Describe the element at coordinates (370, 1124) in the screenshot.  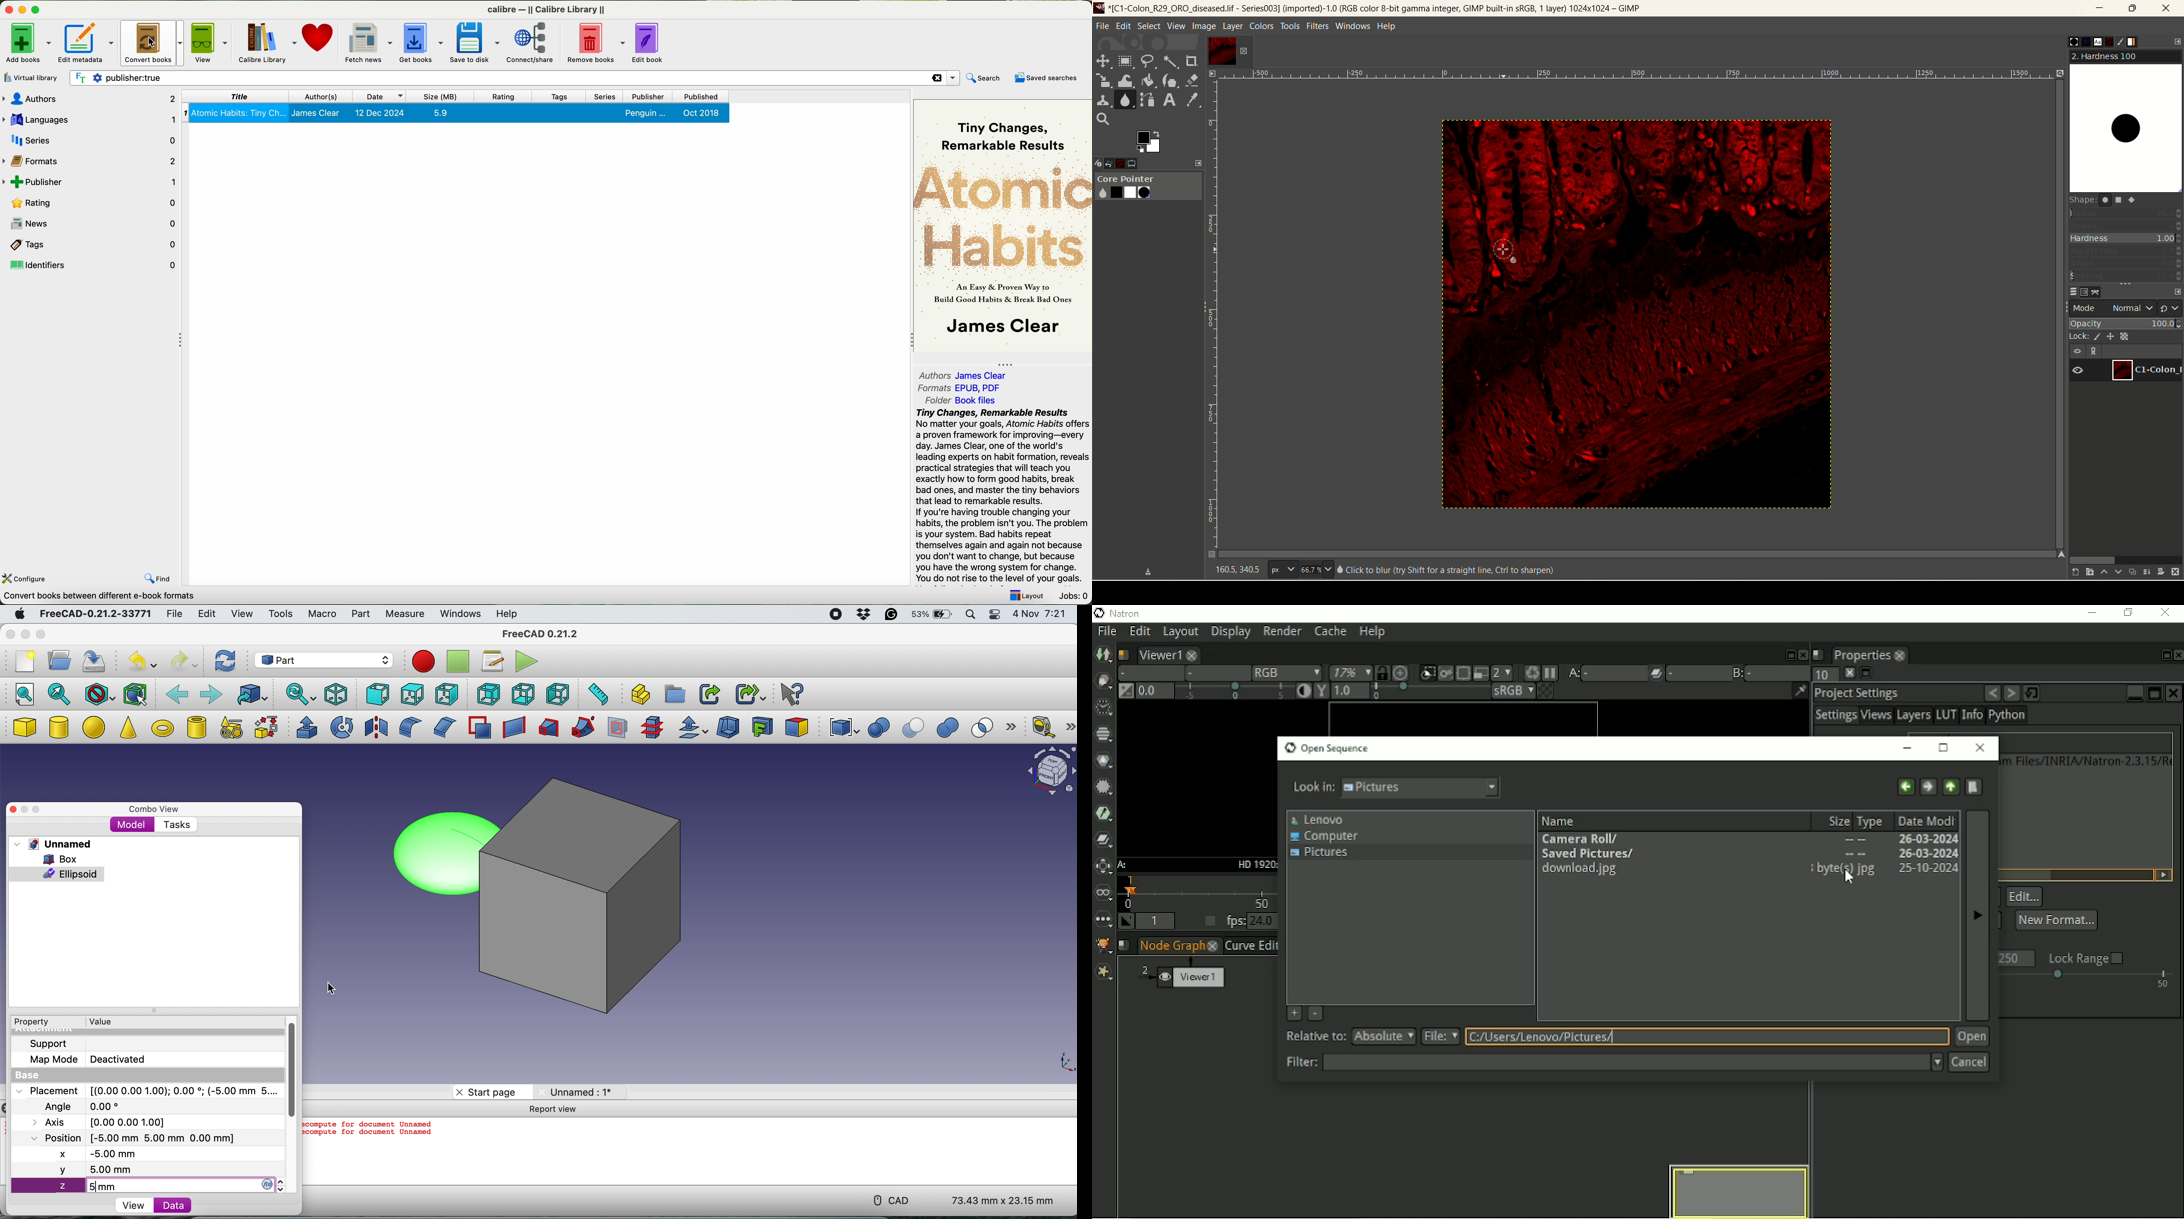
I see `ecompute for document Unnamed` at that location.